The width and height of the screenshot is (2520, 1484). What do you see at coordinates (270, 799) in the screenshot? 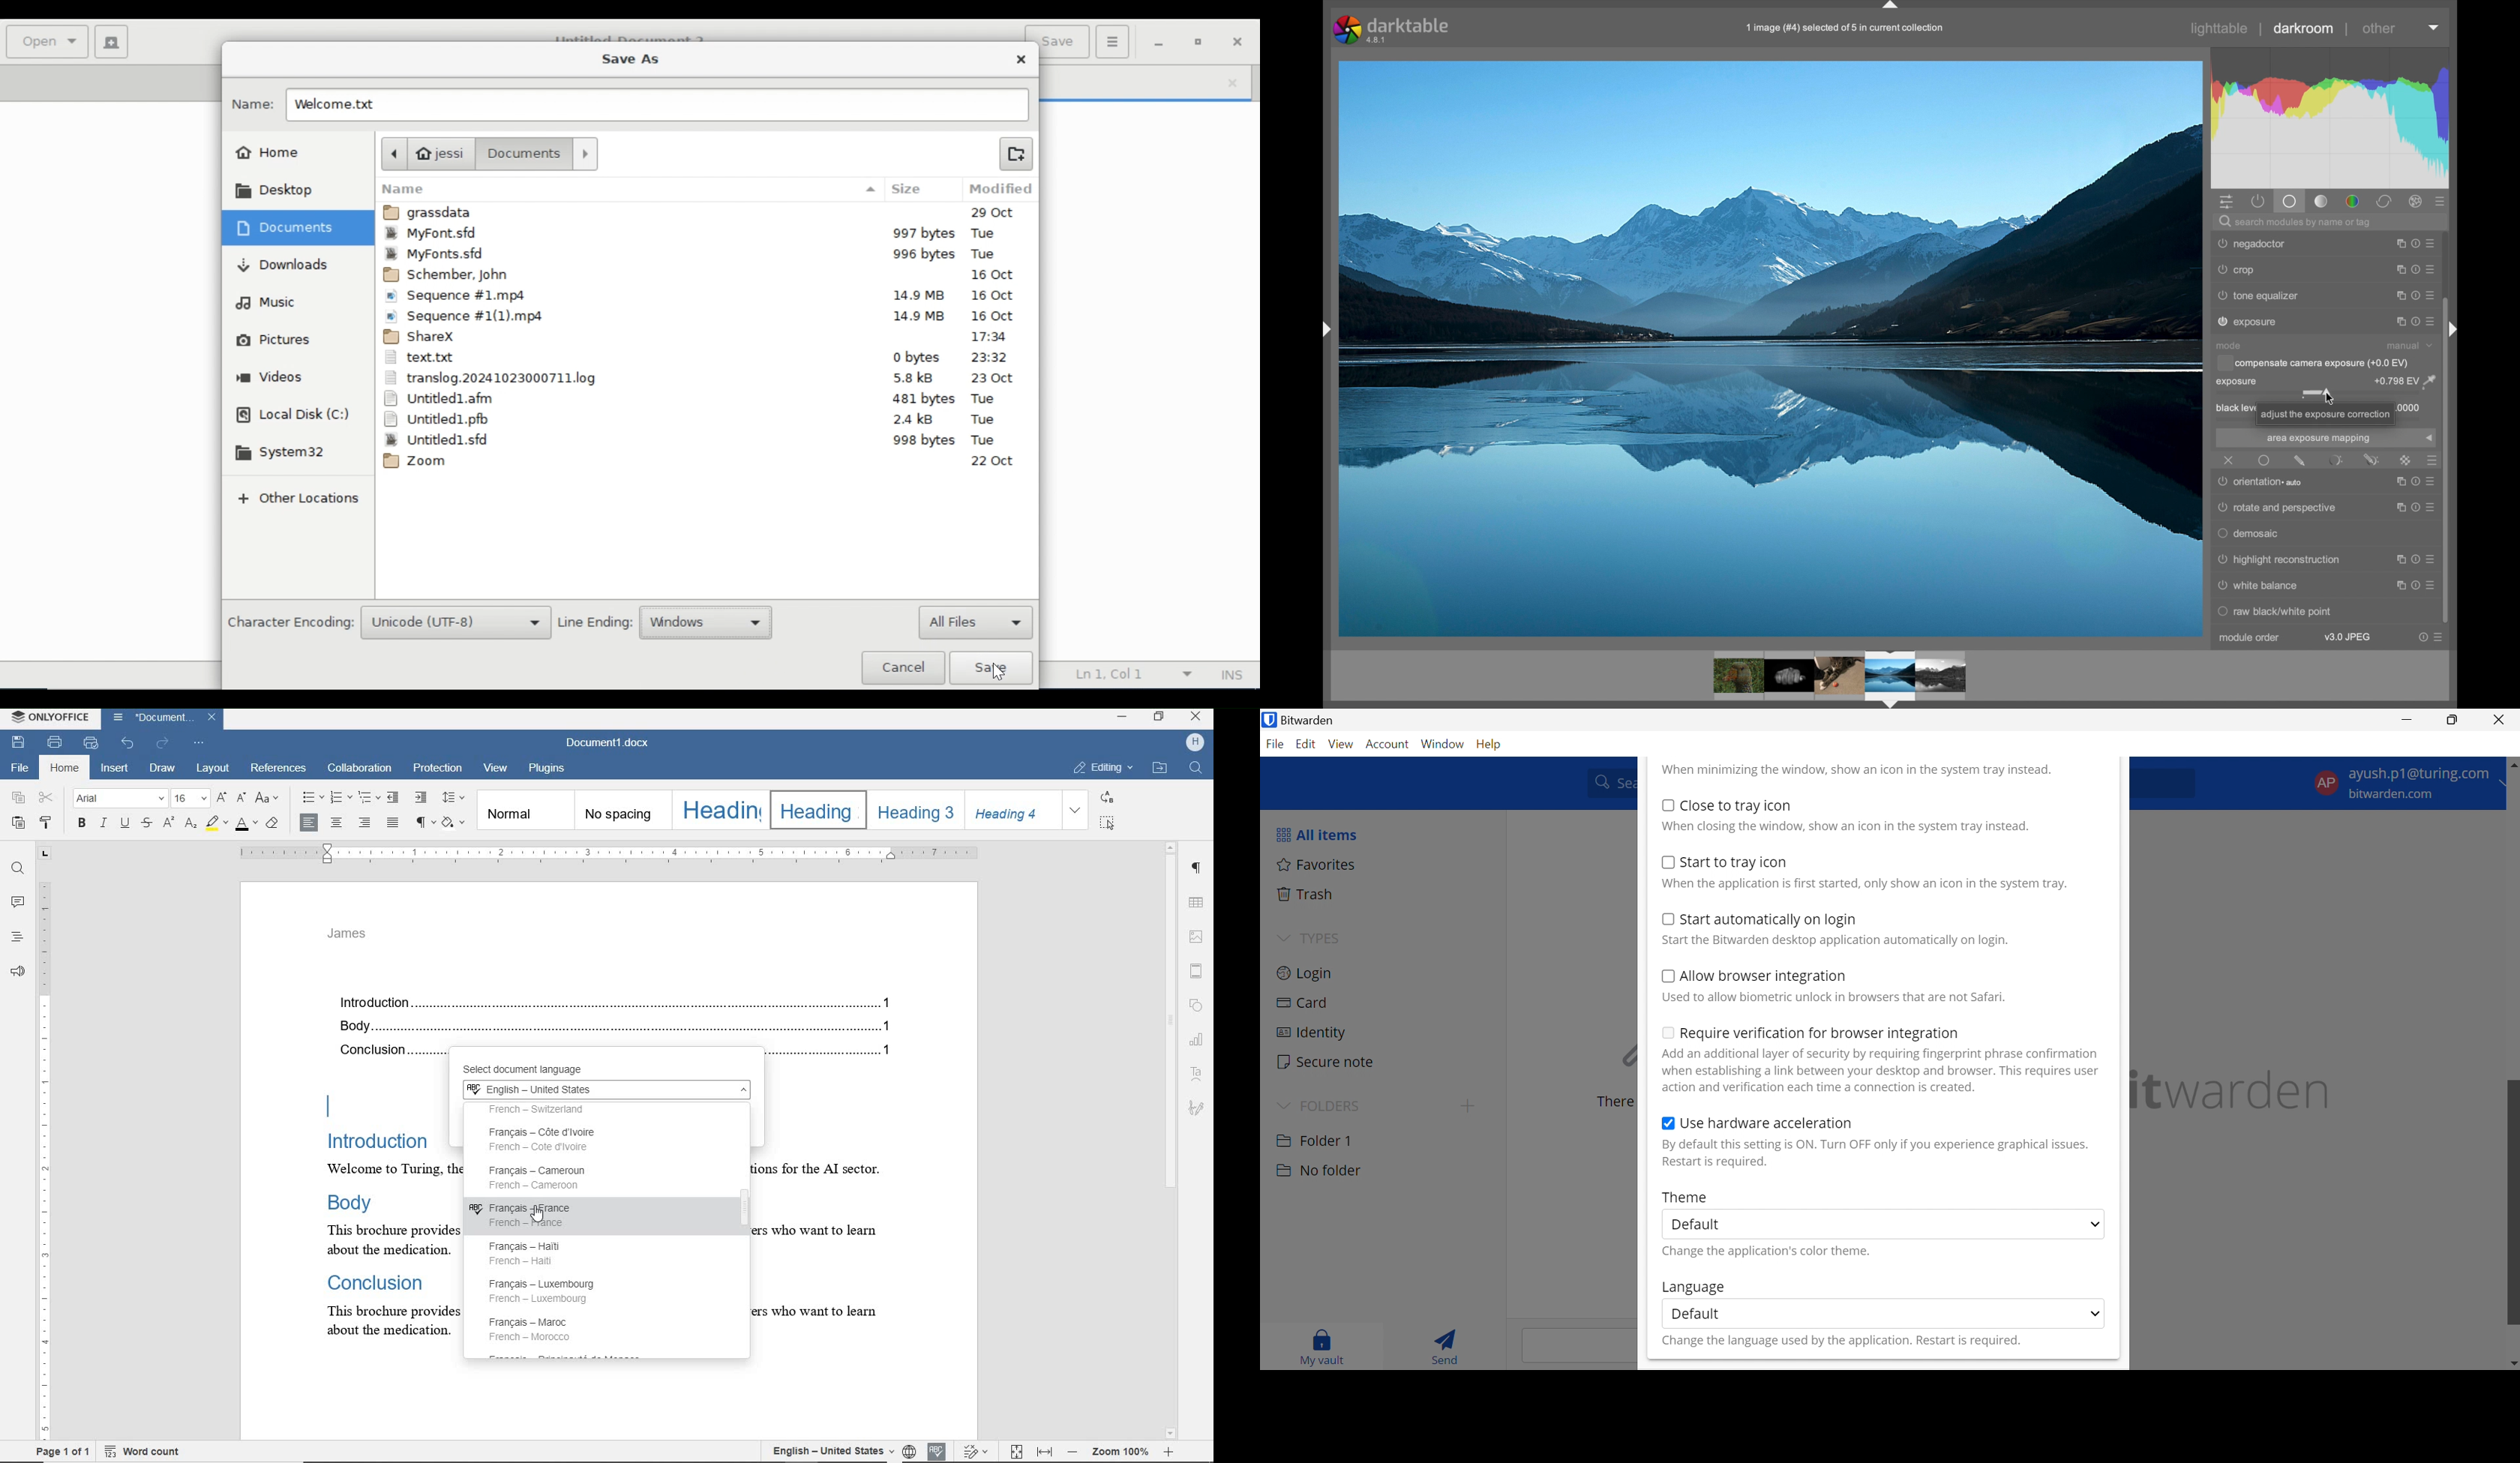
I see `change case` at bounding box center [270, 799].